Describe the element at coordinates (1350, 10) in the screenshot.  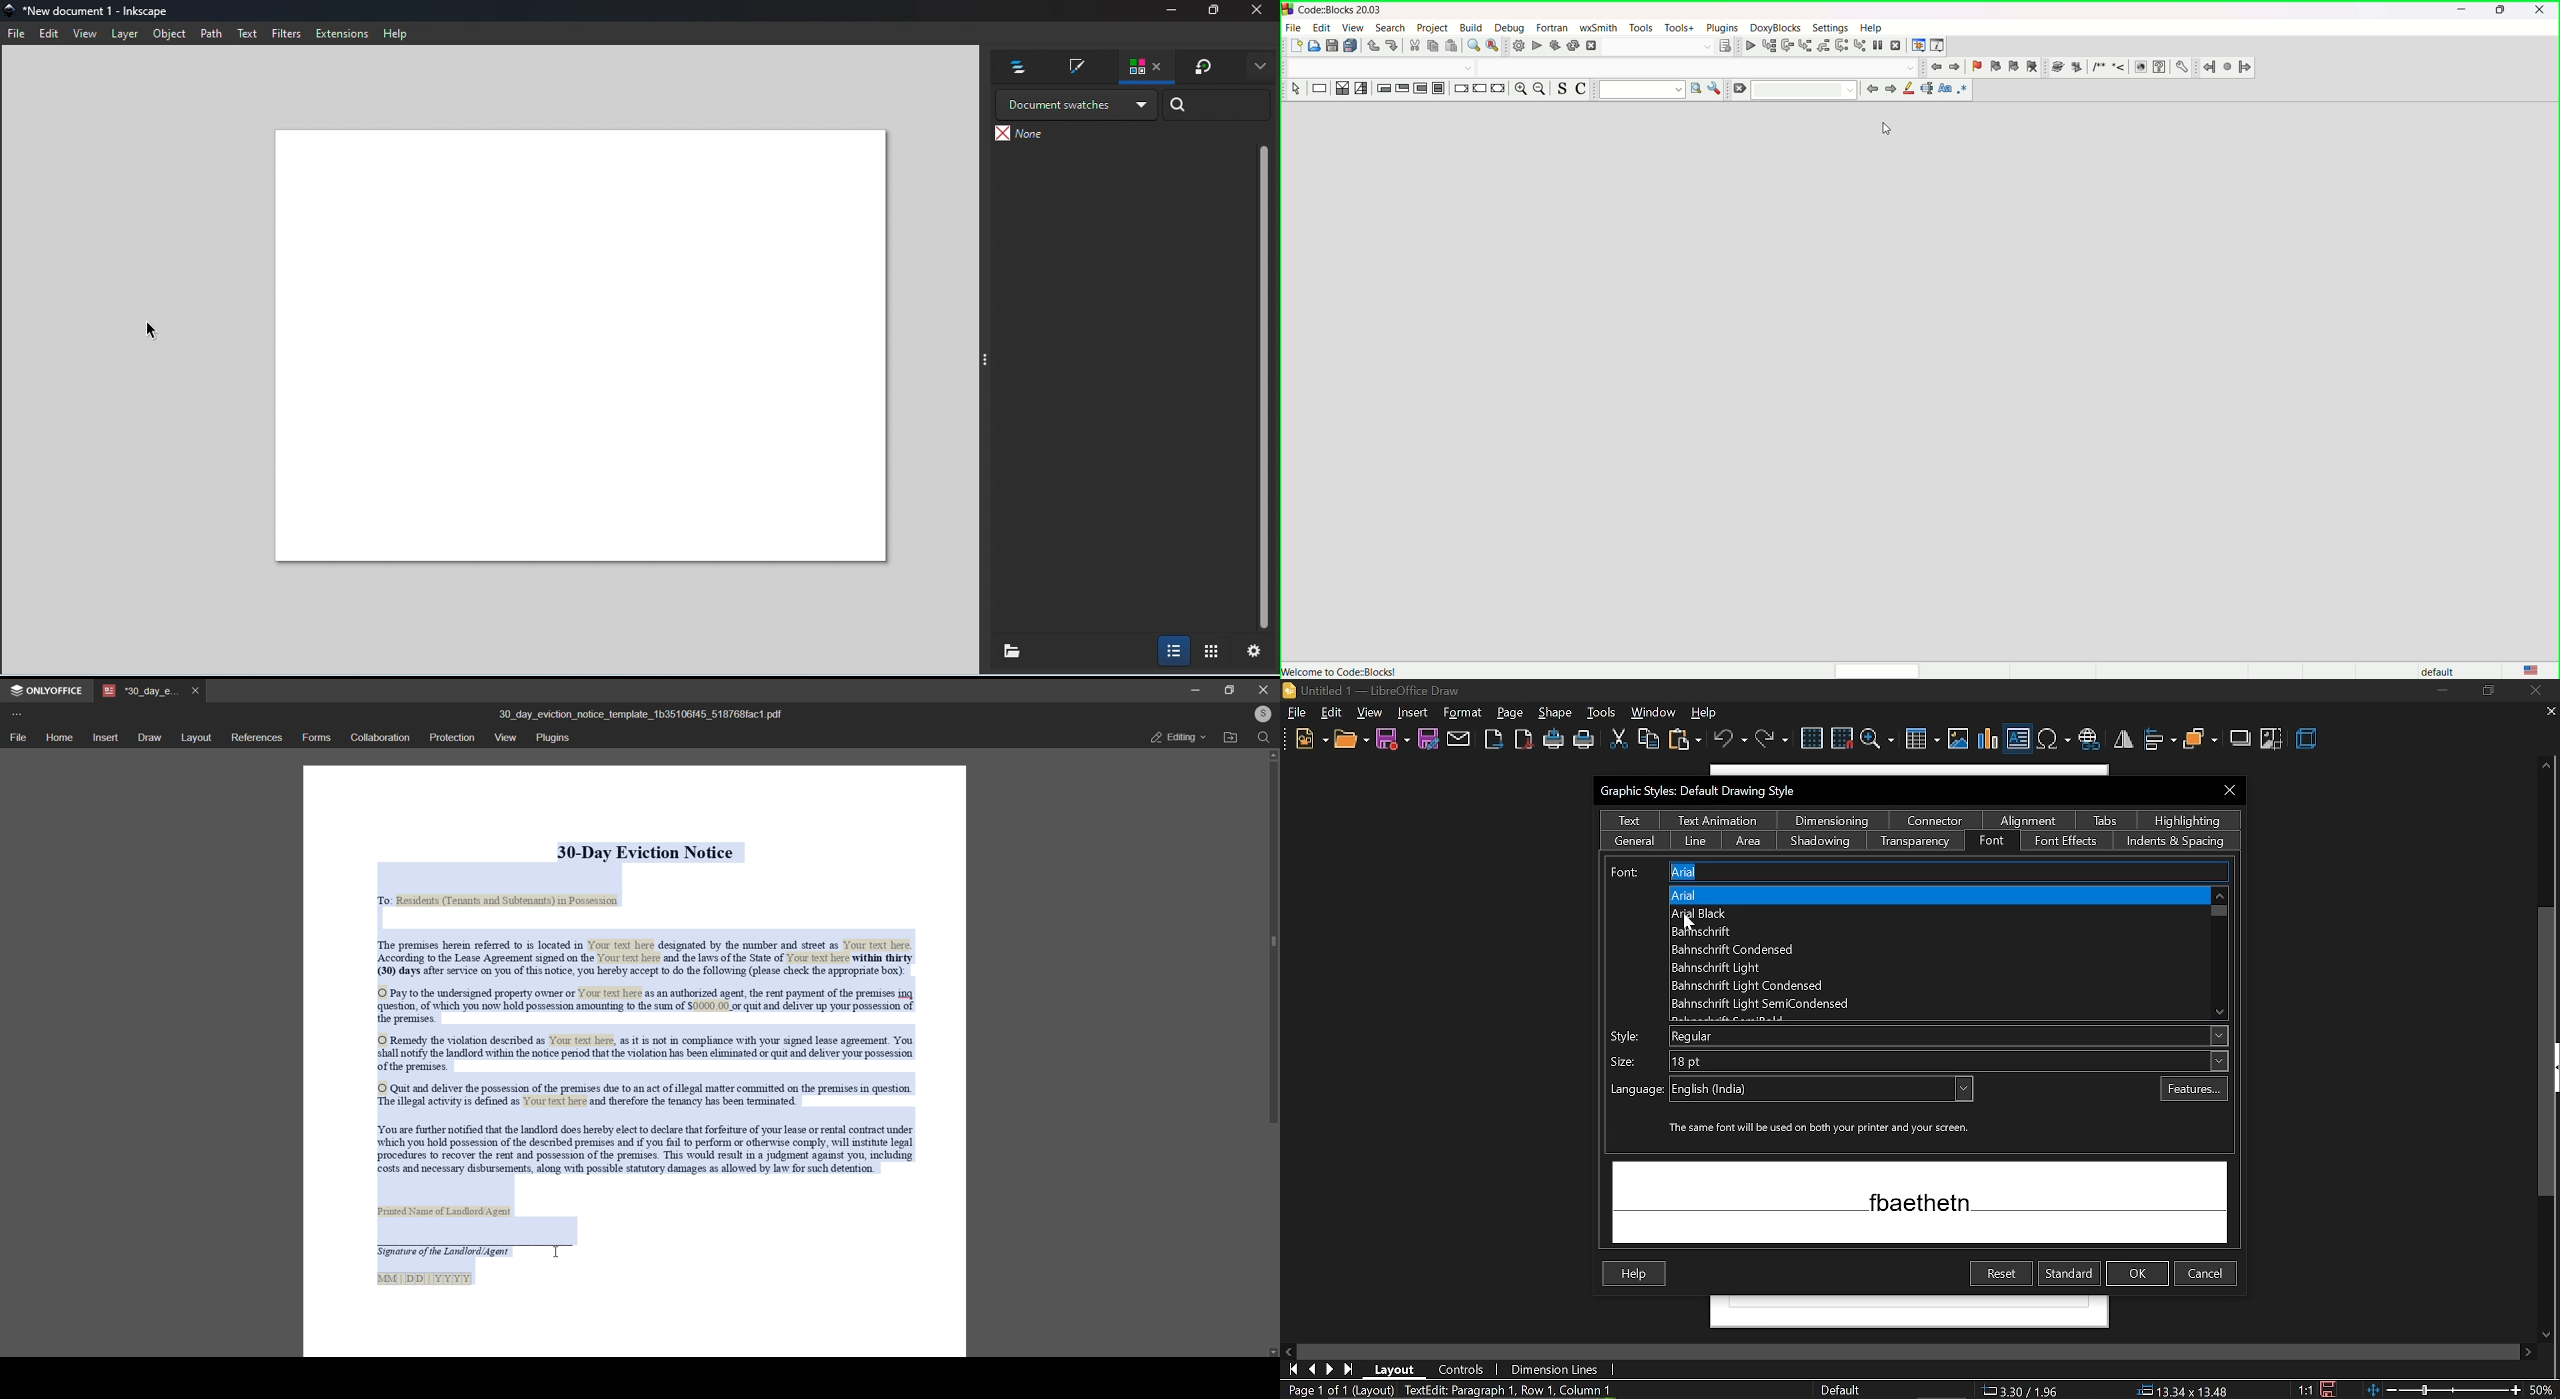
I see `CodeBlocks::20.03` at that location.